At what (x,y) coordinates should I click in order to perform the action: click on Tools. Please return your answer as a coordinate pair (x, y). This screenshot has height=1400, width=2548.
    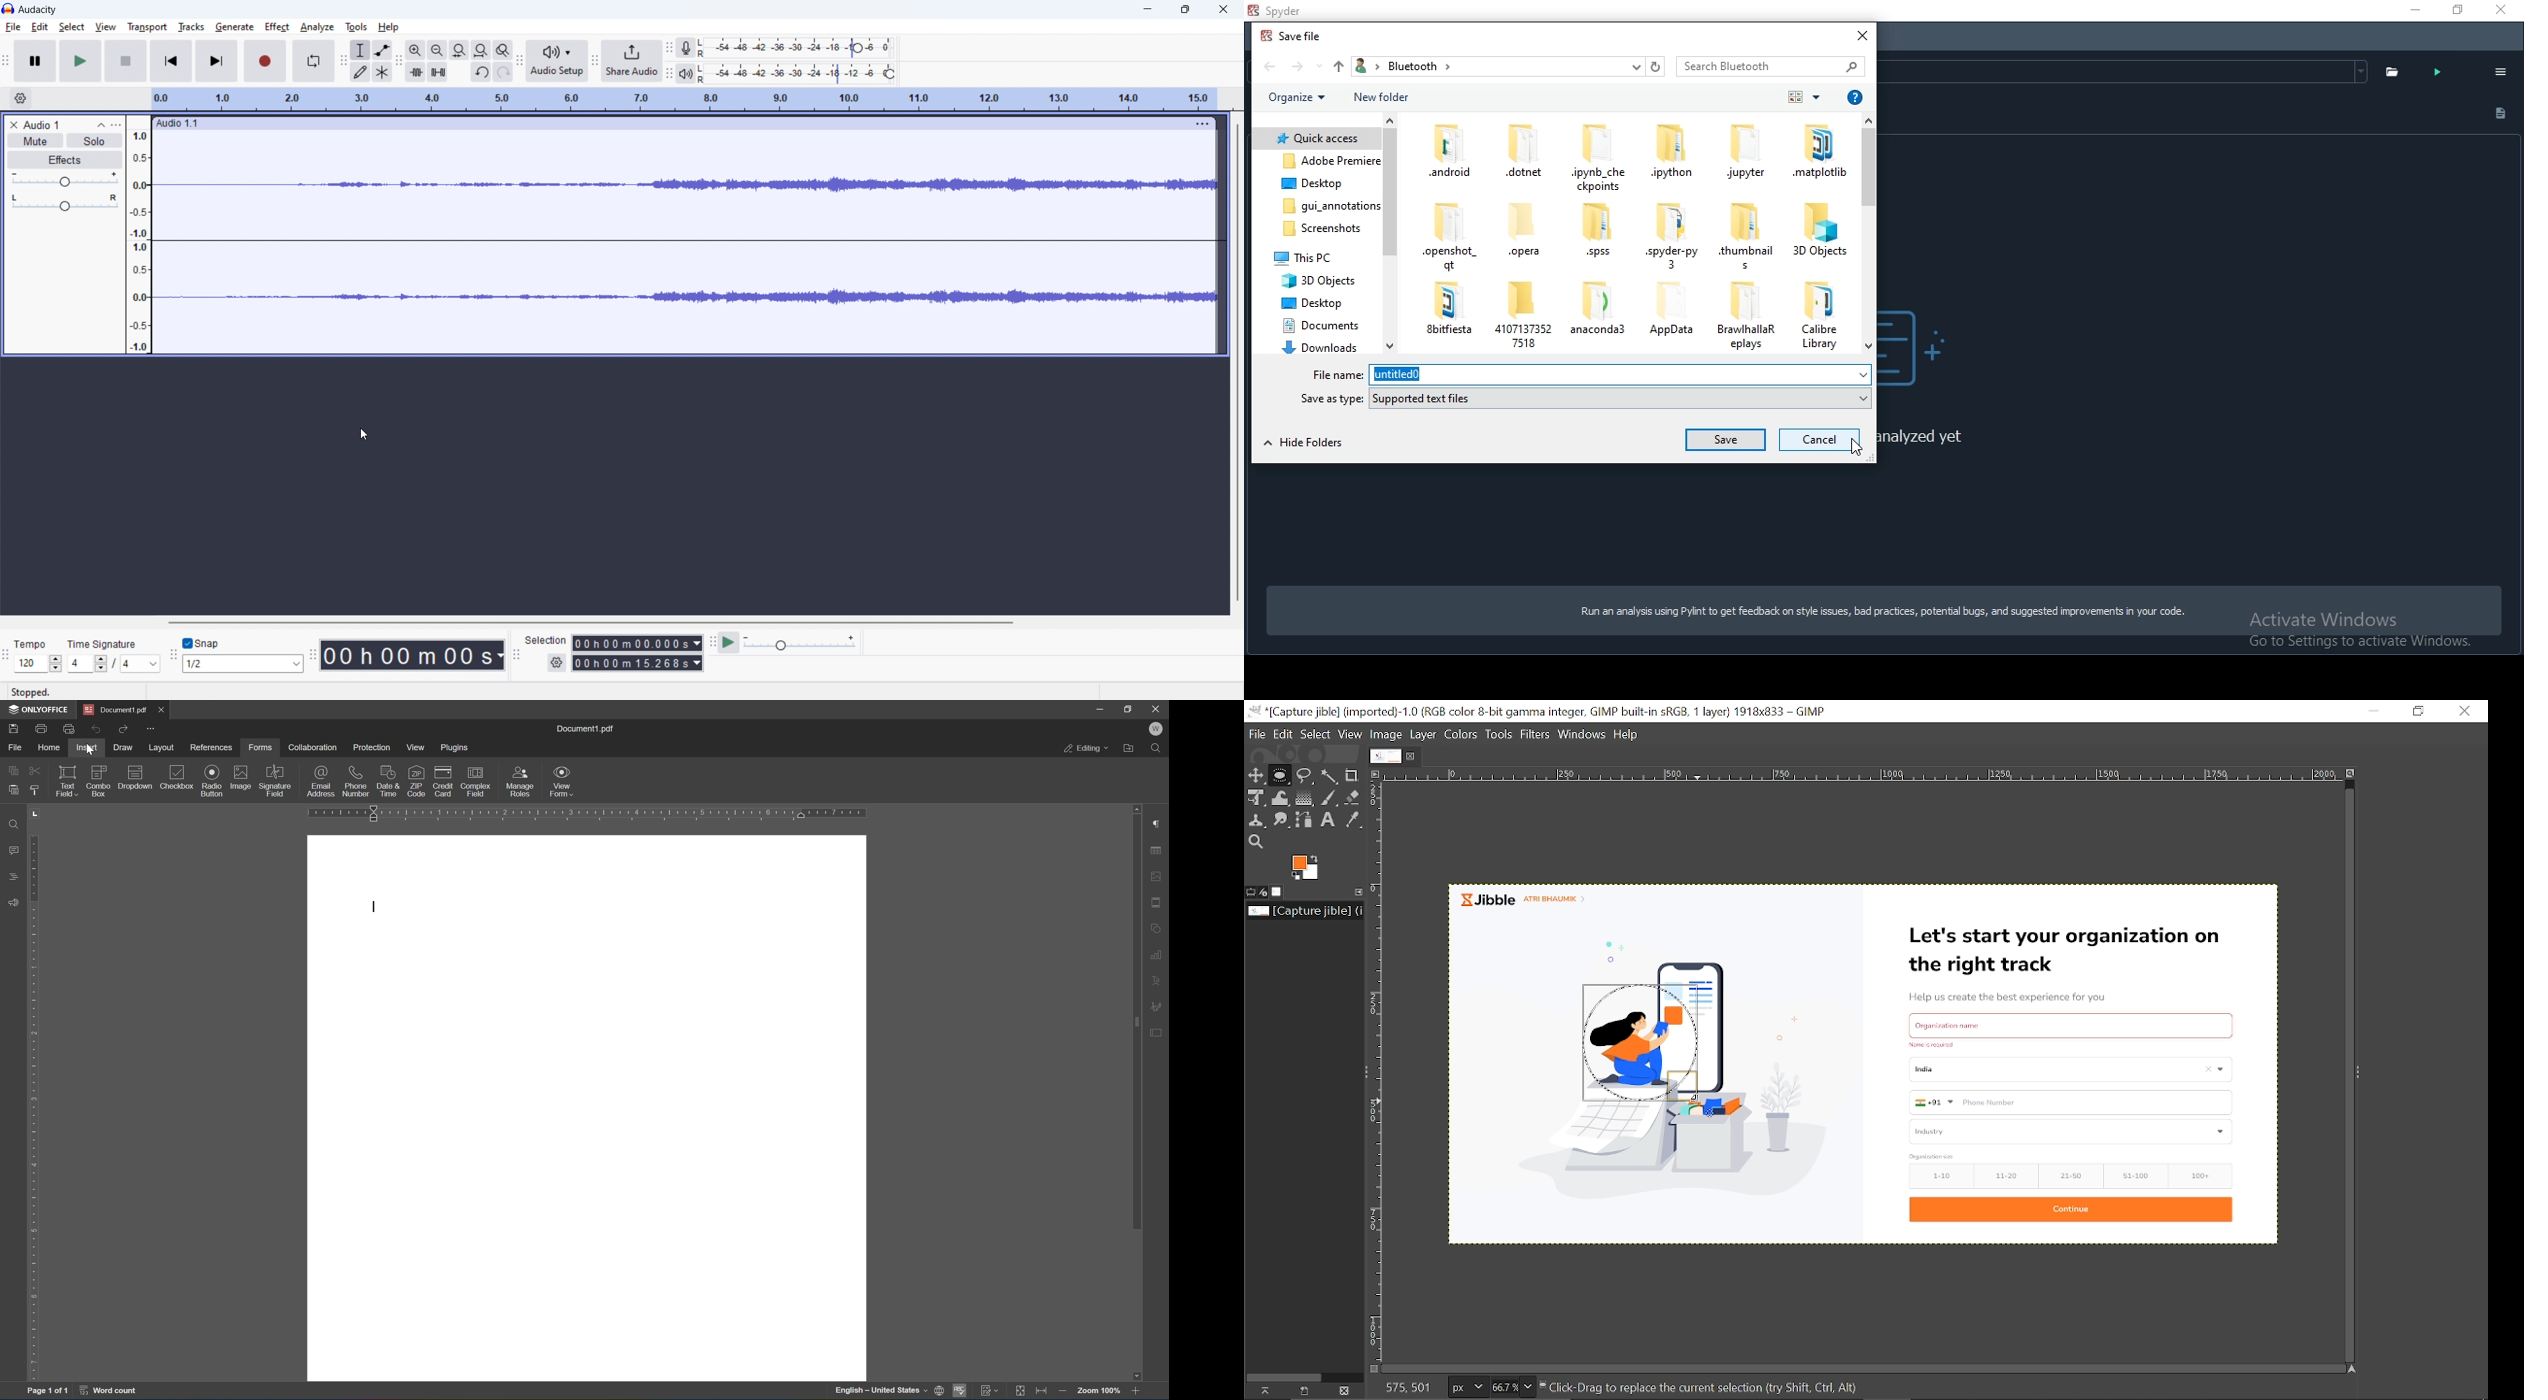
    Looking at the image, I should click on (1501, 734).